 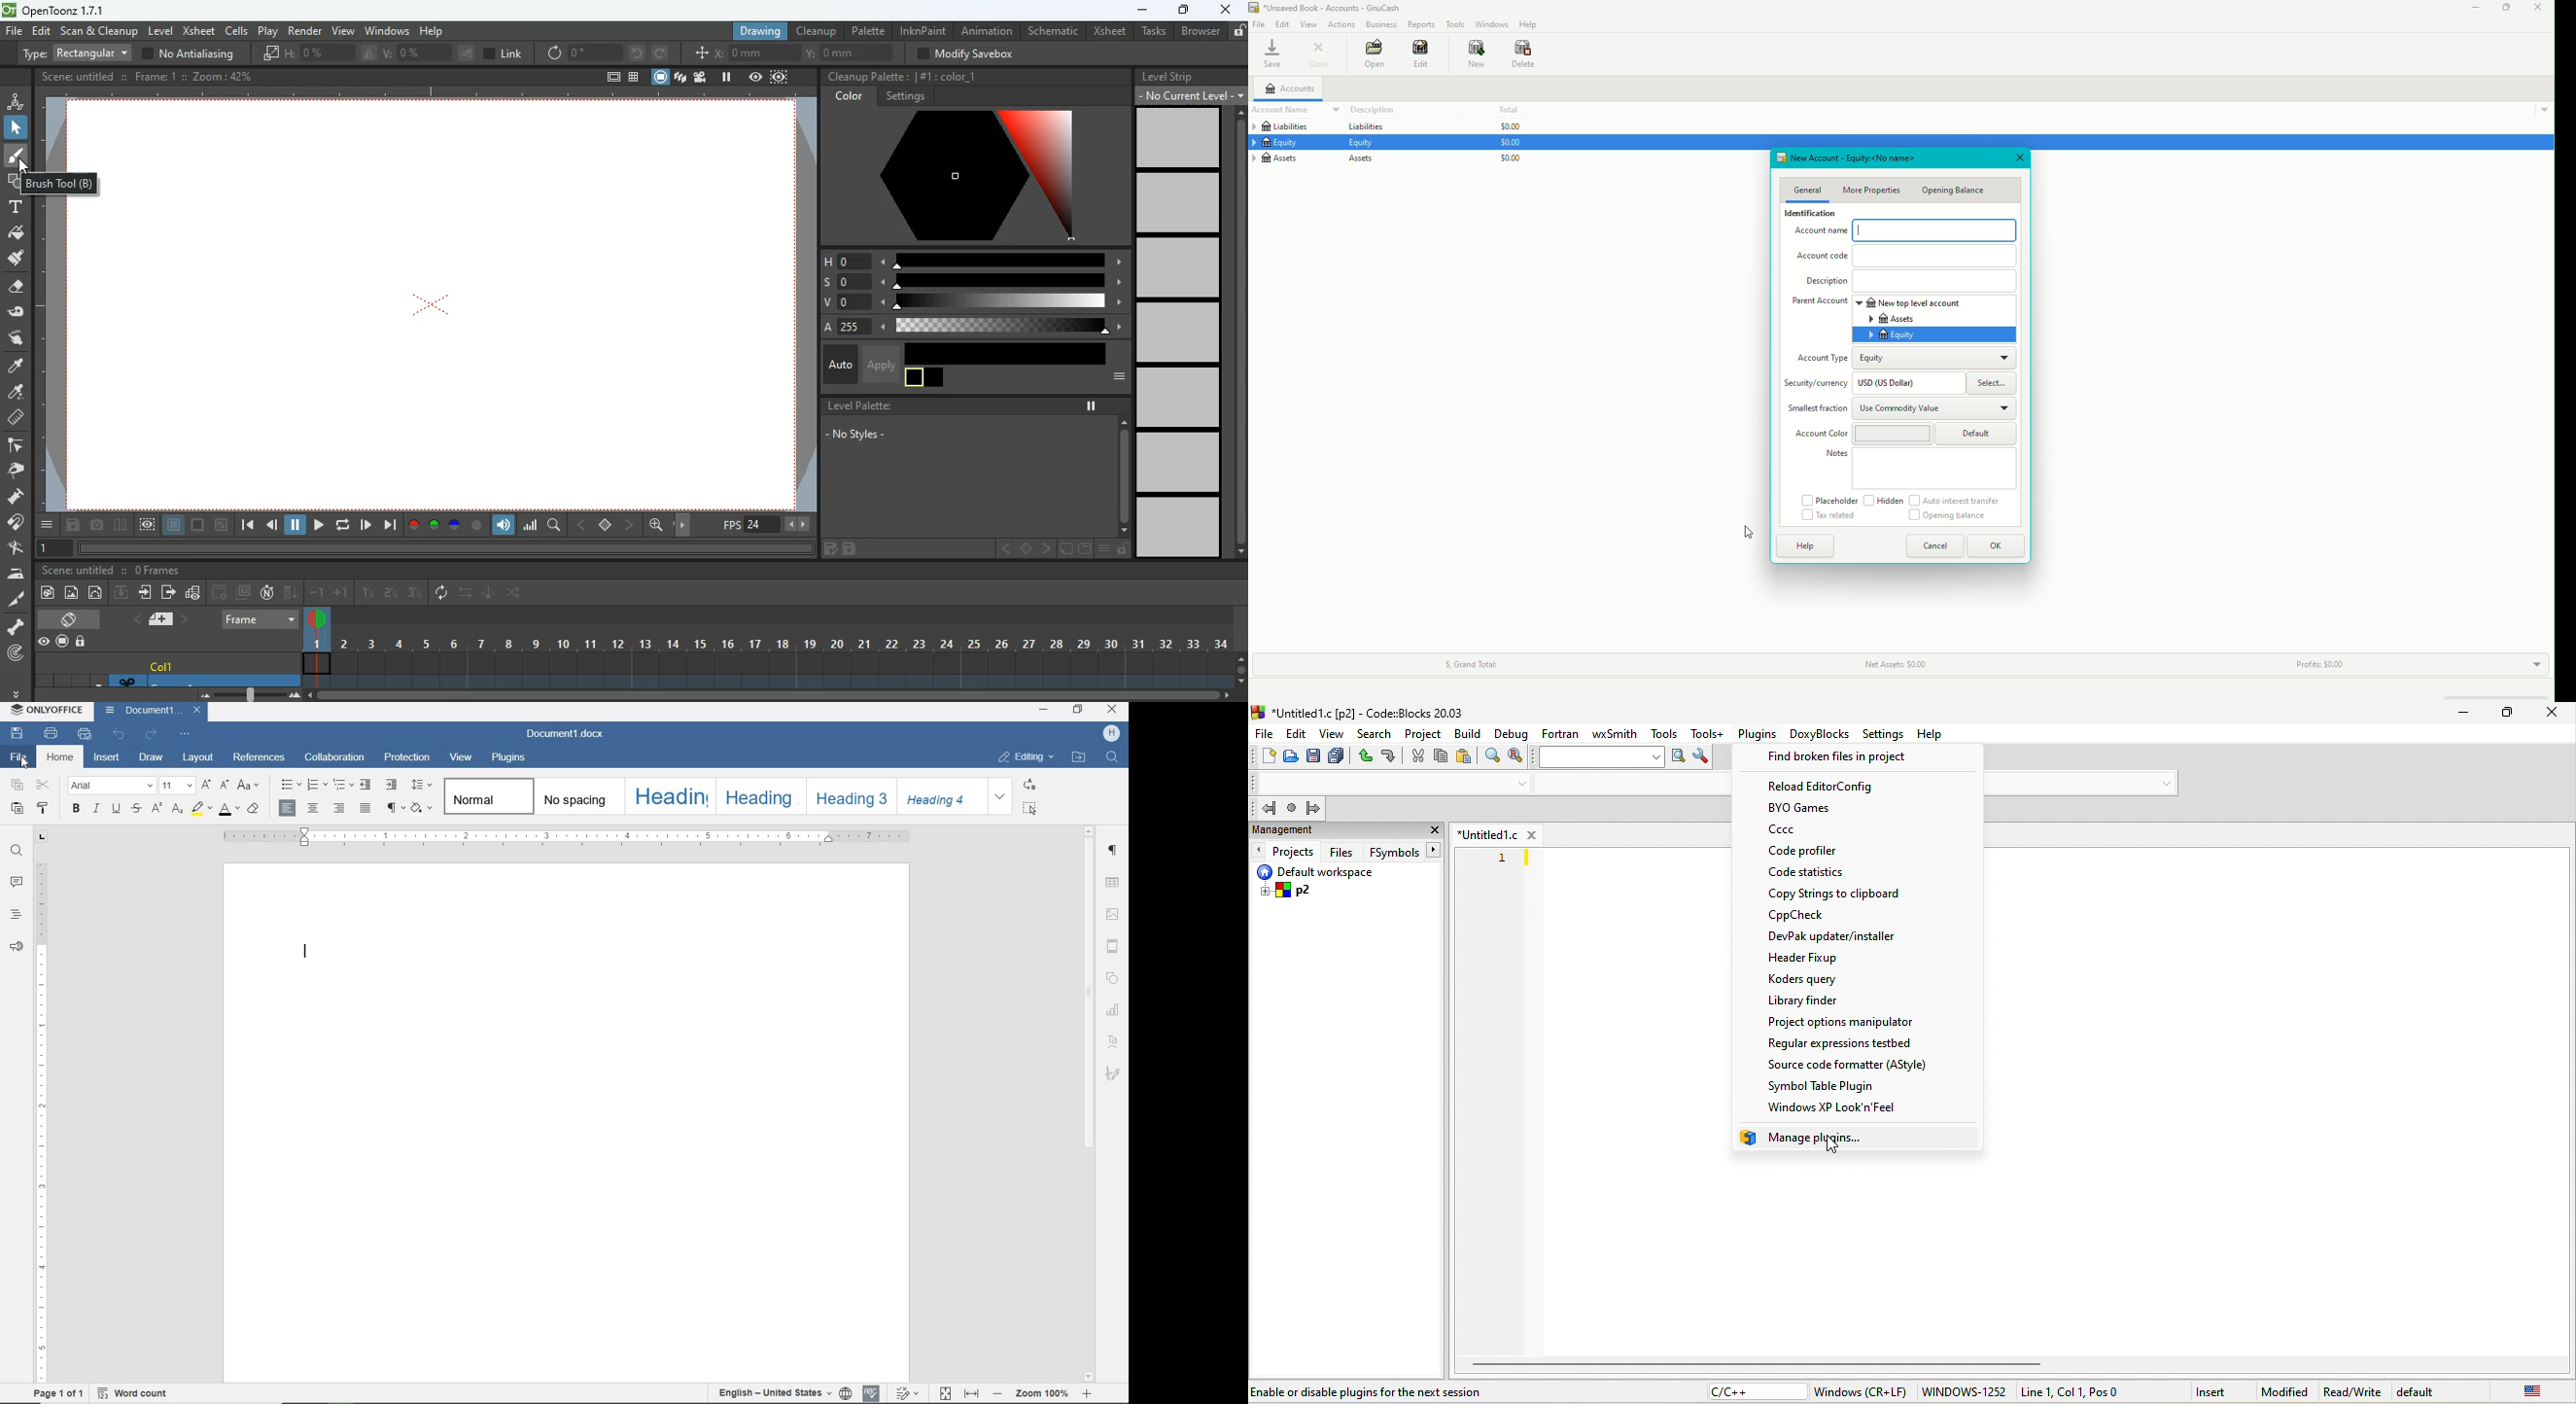 What do you see at coordinates (14, 32) in the screenshot?
I see `file` at bounding box center [14, 32].